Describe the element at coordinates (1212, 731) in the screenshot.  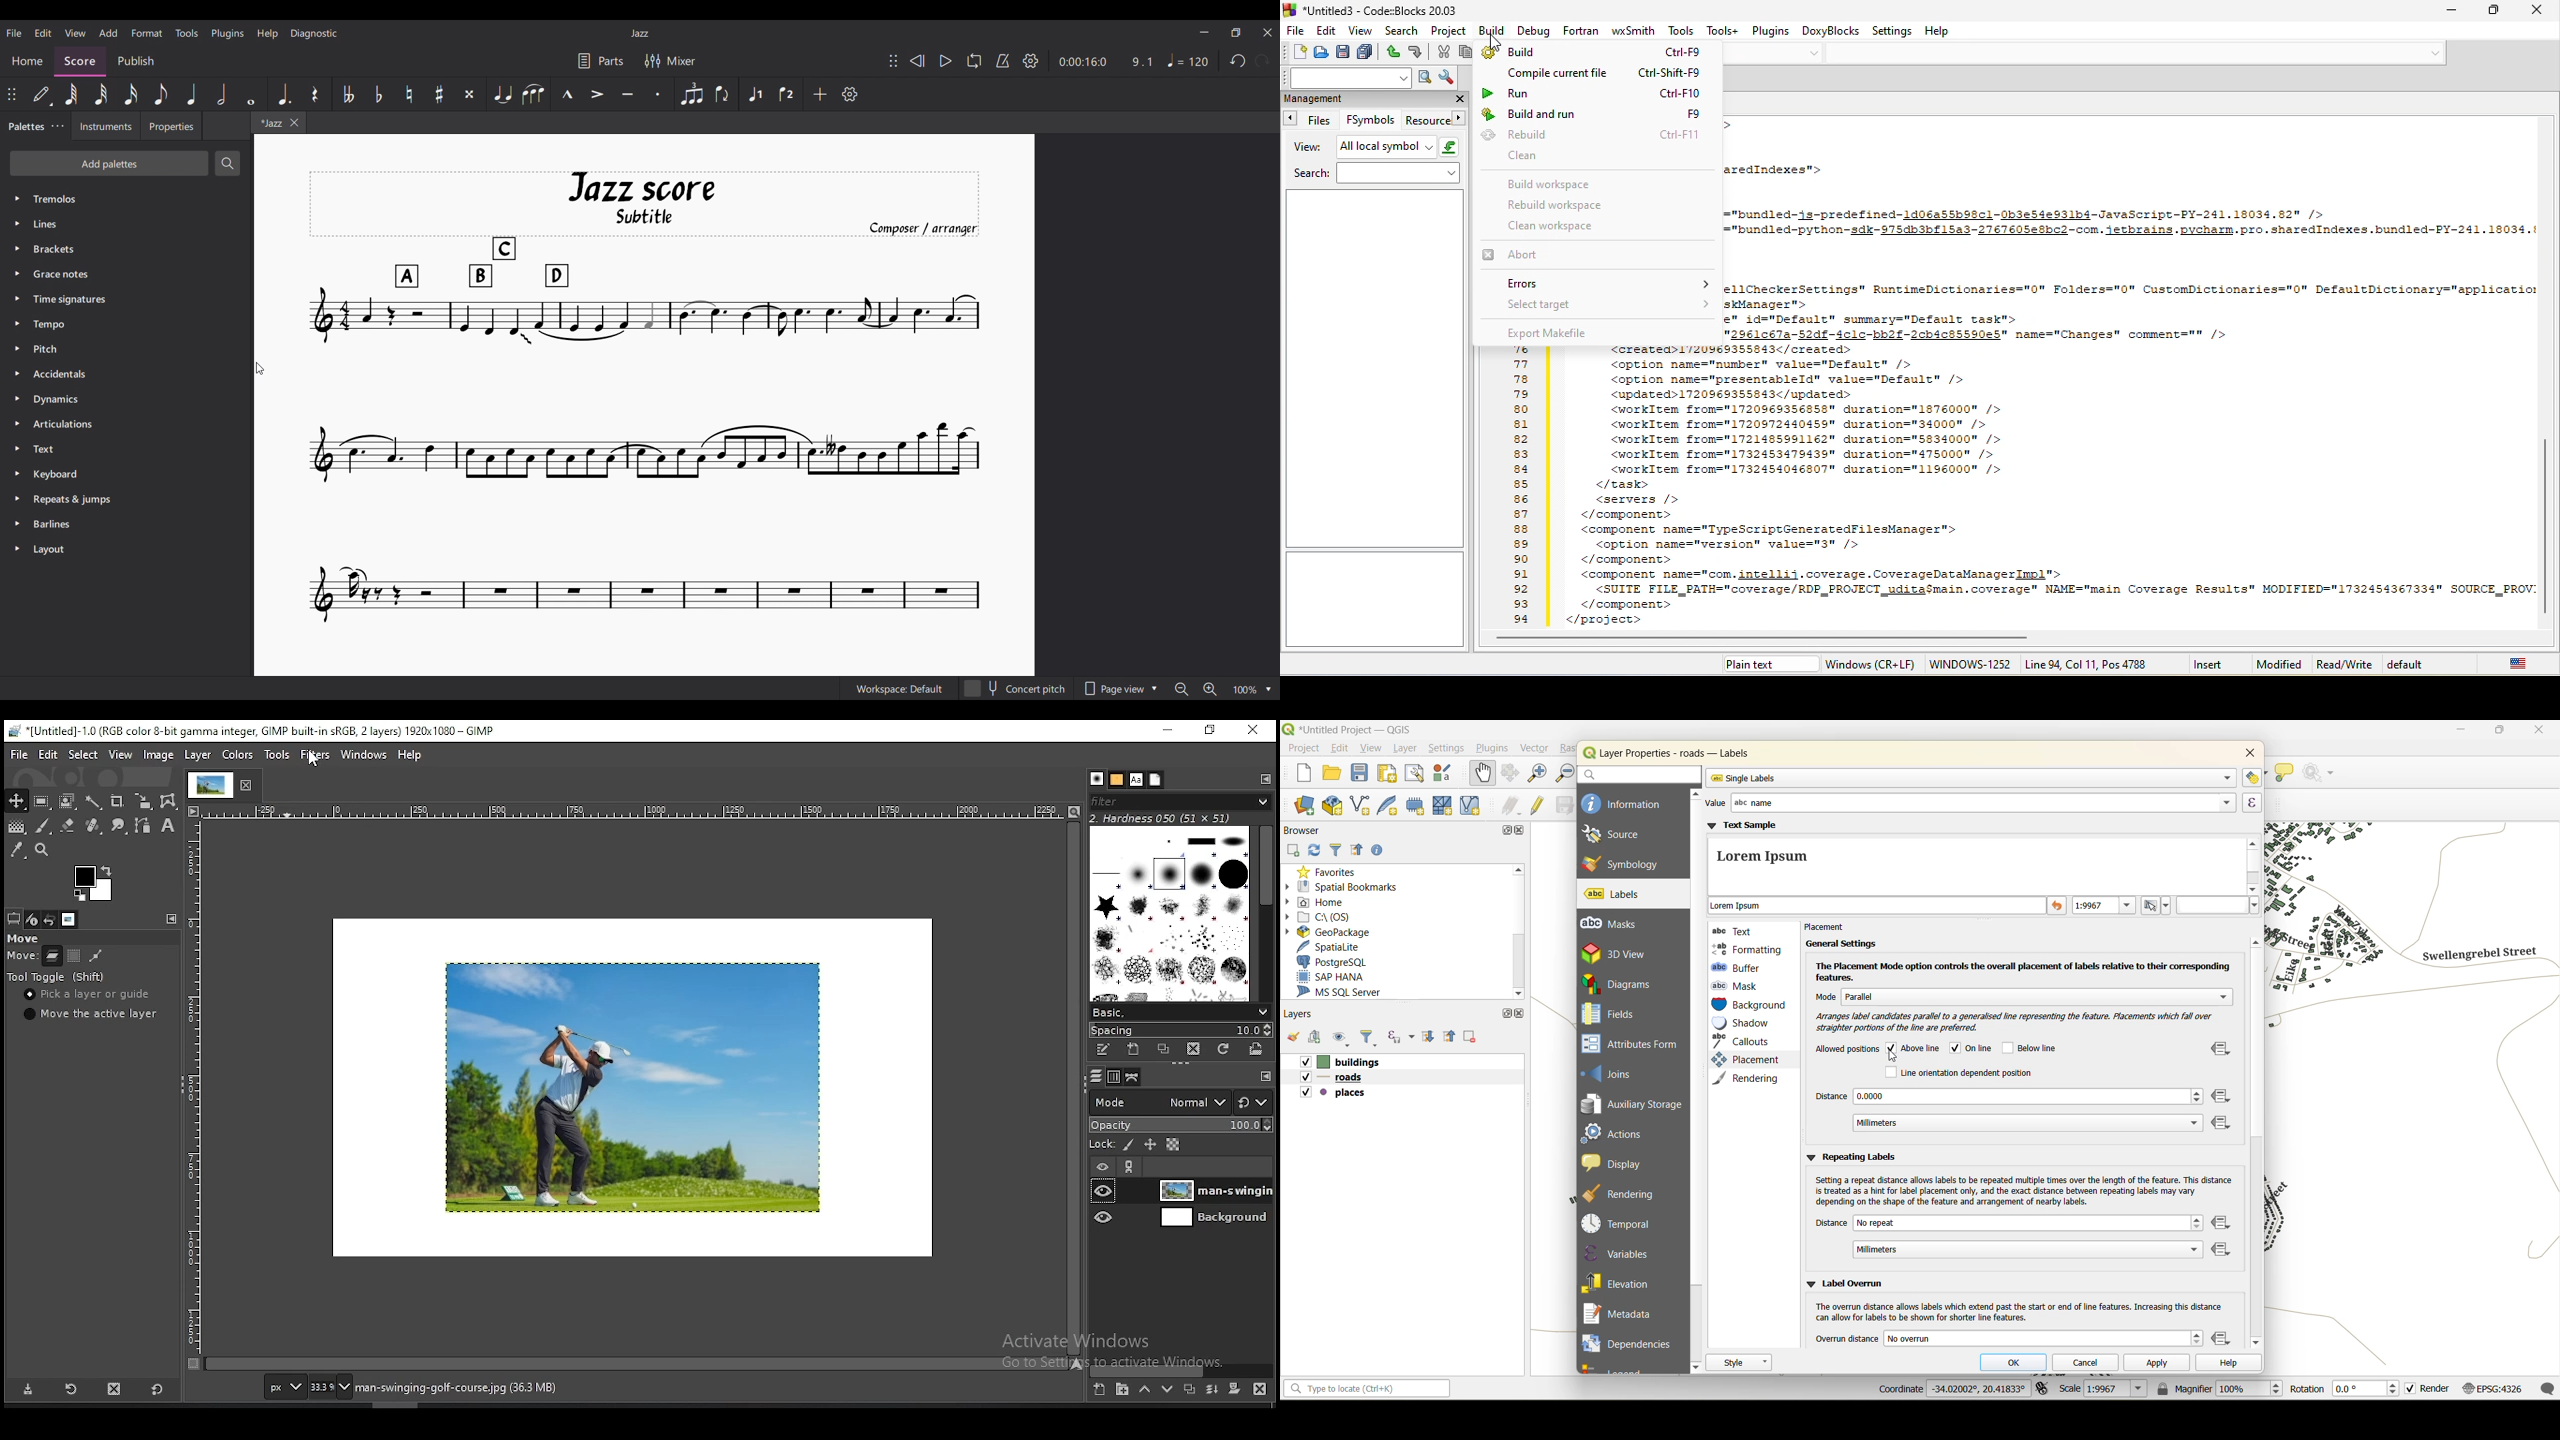
I see `restore` at that location.